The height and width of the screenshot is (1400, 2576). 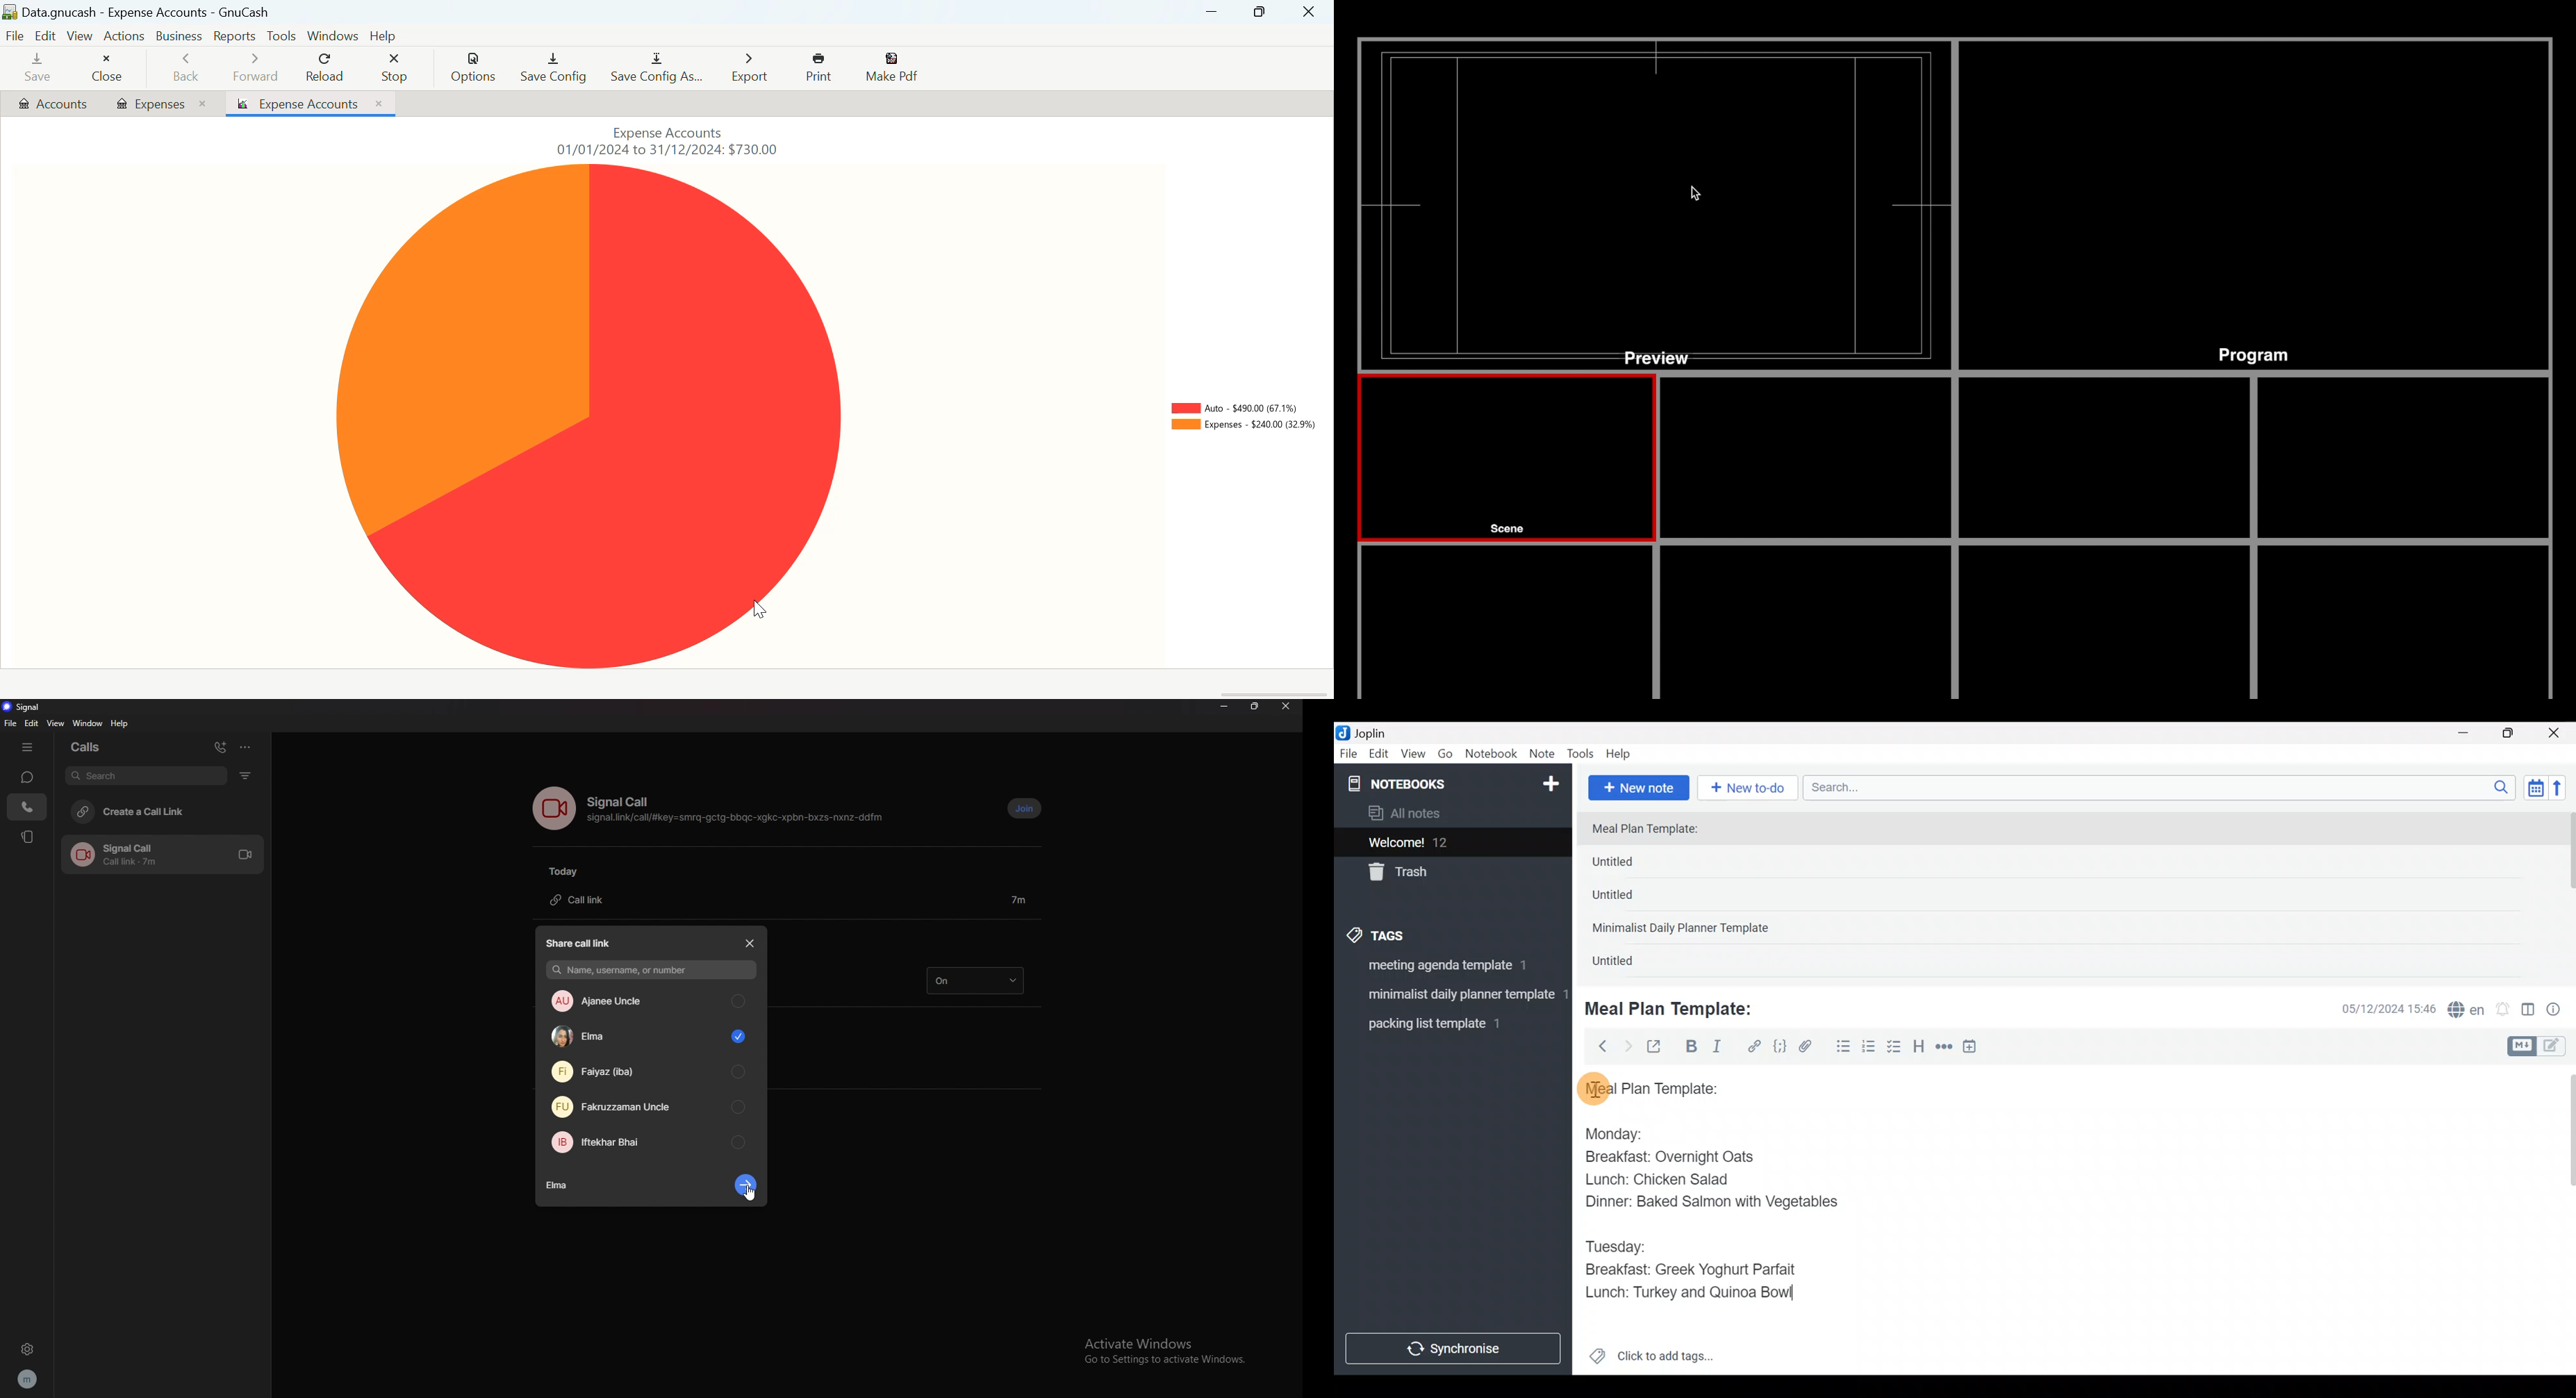 I want to click on View, so click(x=1413, y=756).